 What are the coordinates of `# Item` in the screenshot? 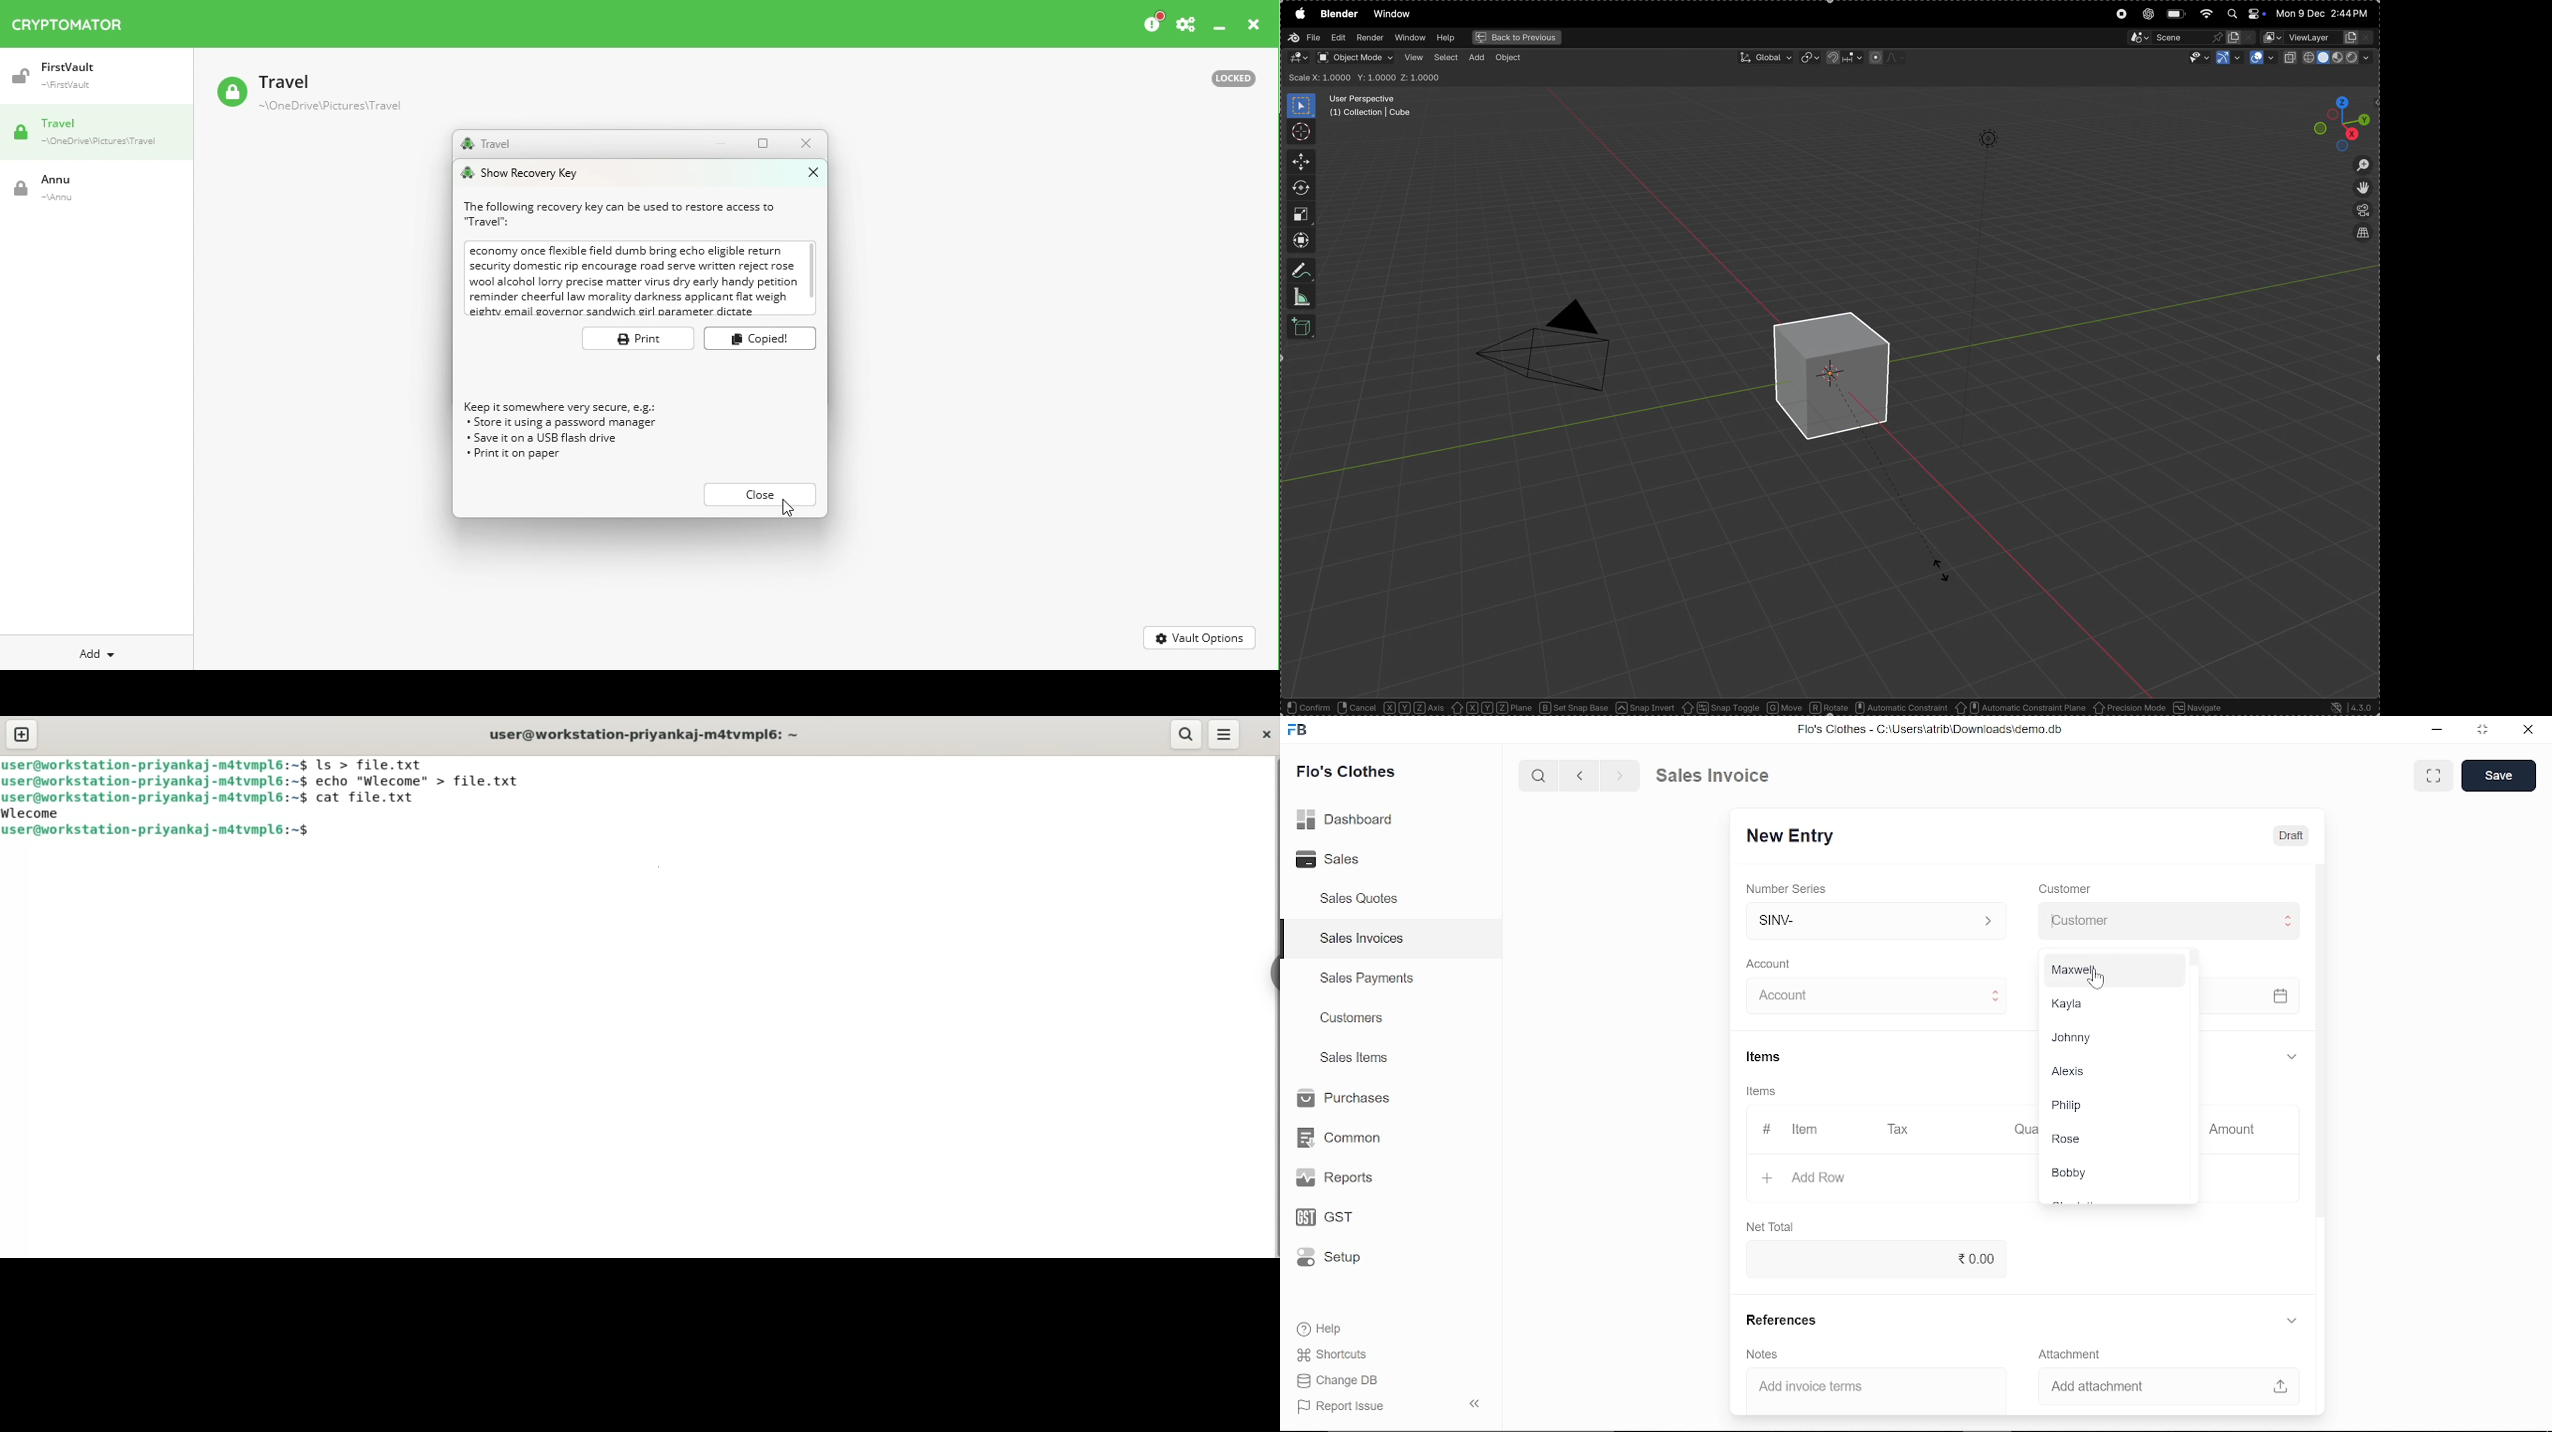 It's located at (1790, 1131).